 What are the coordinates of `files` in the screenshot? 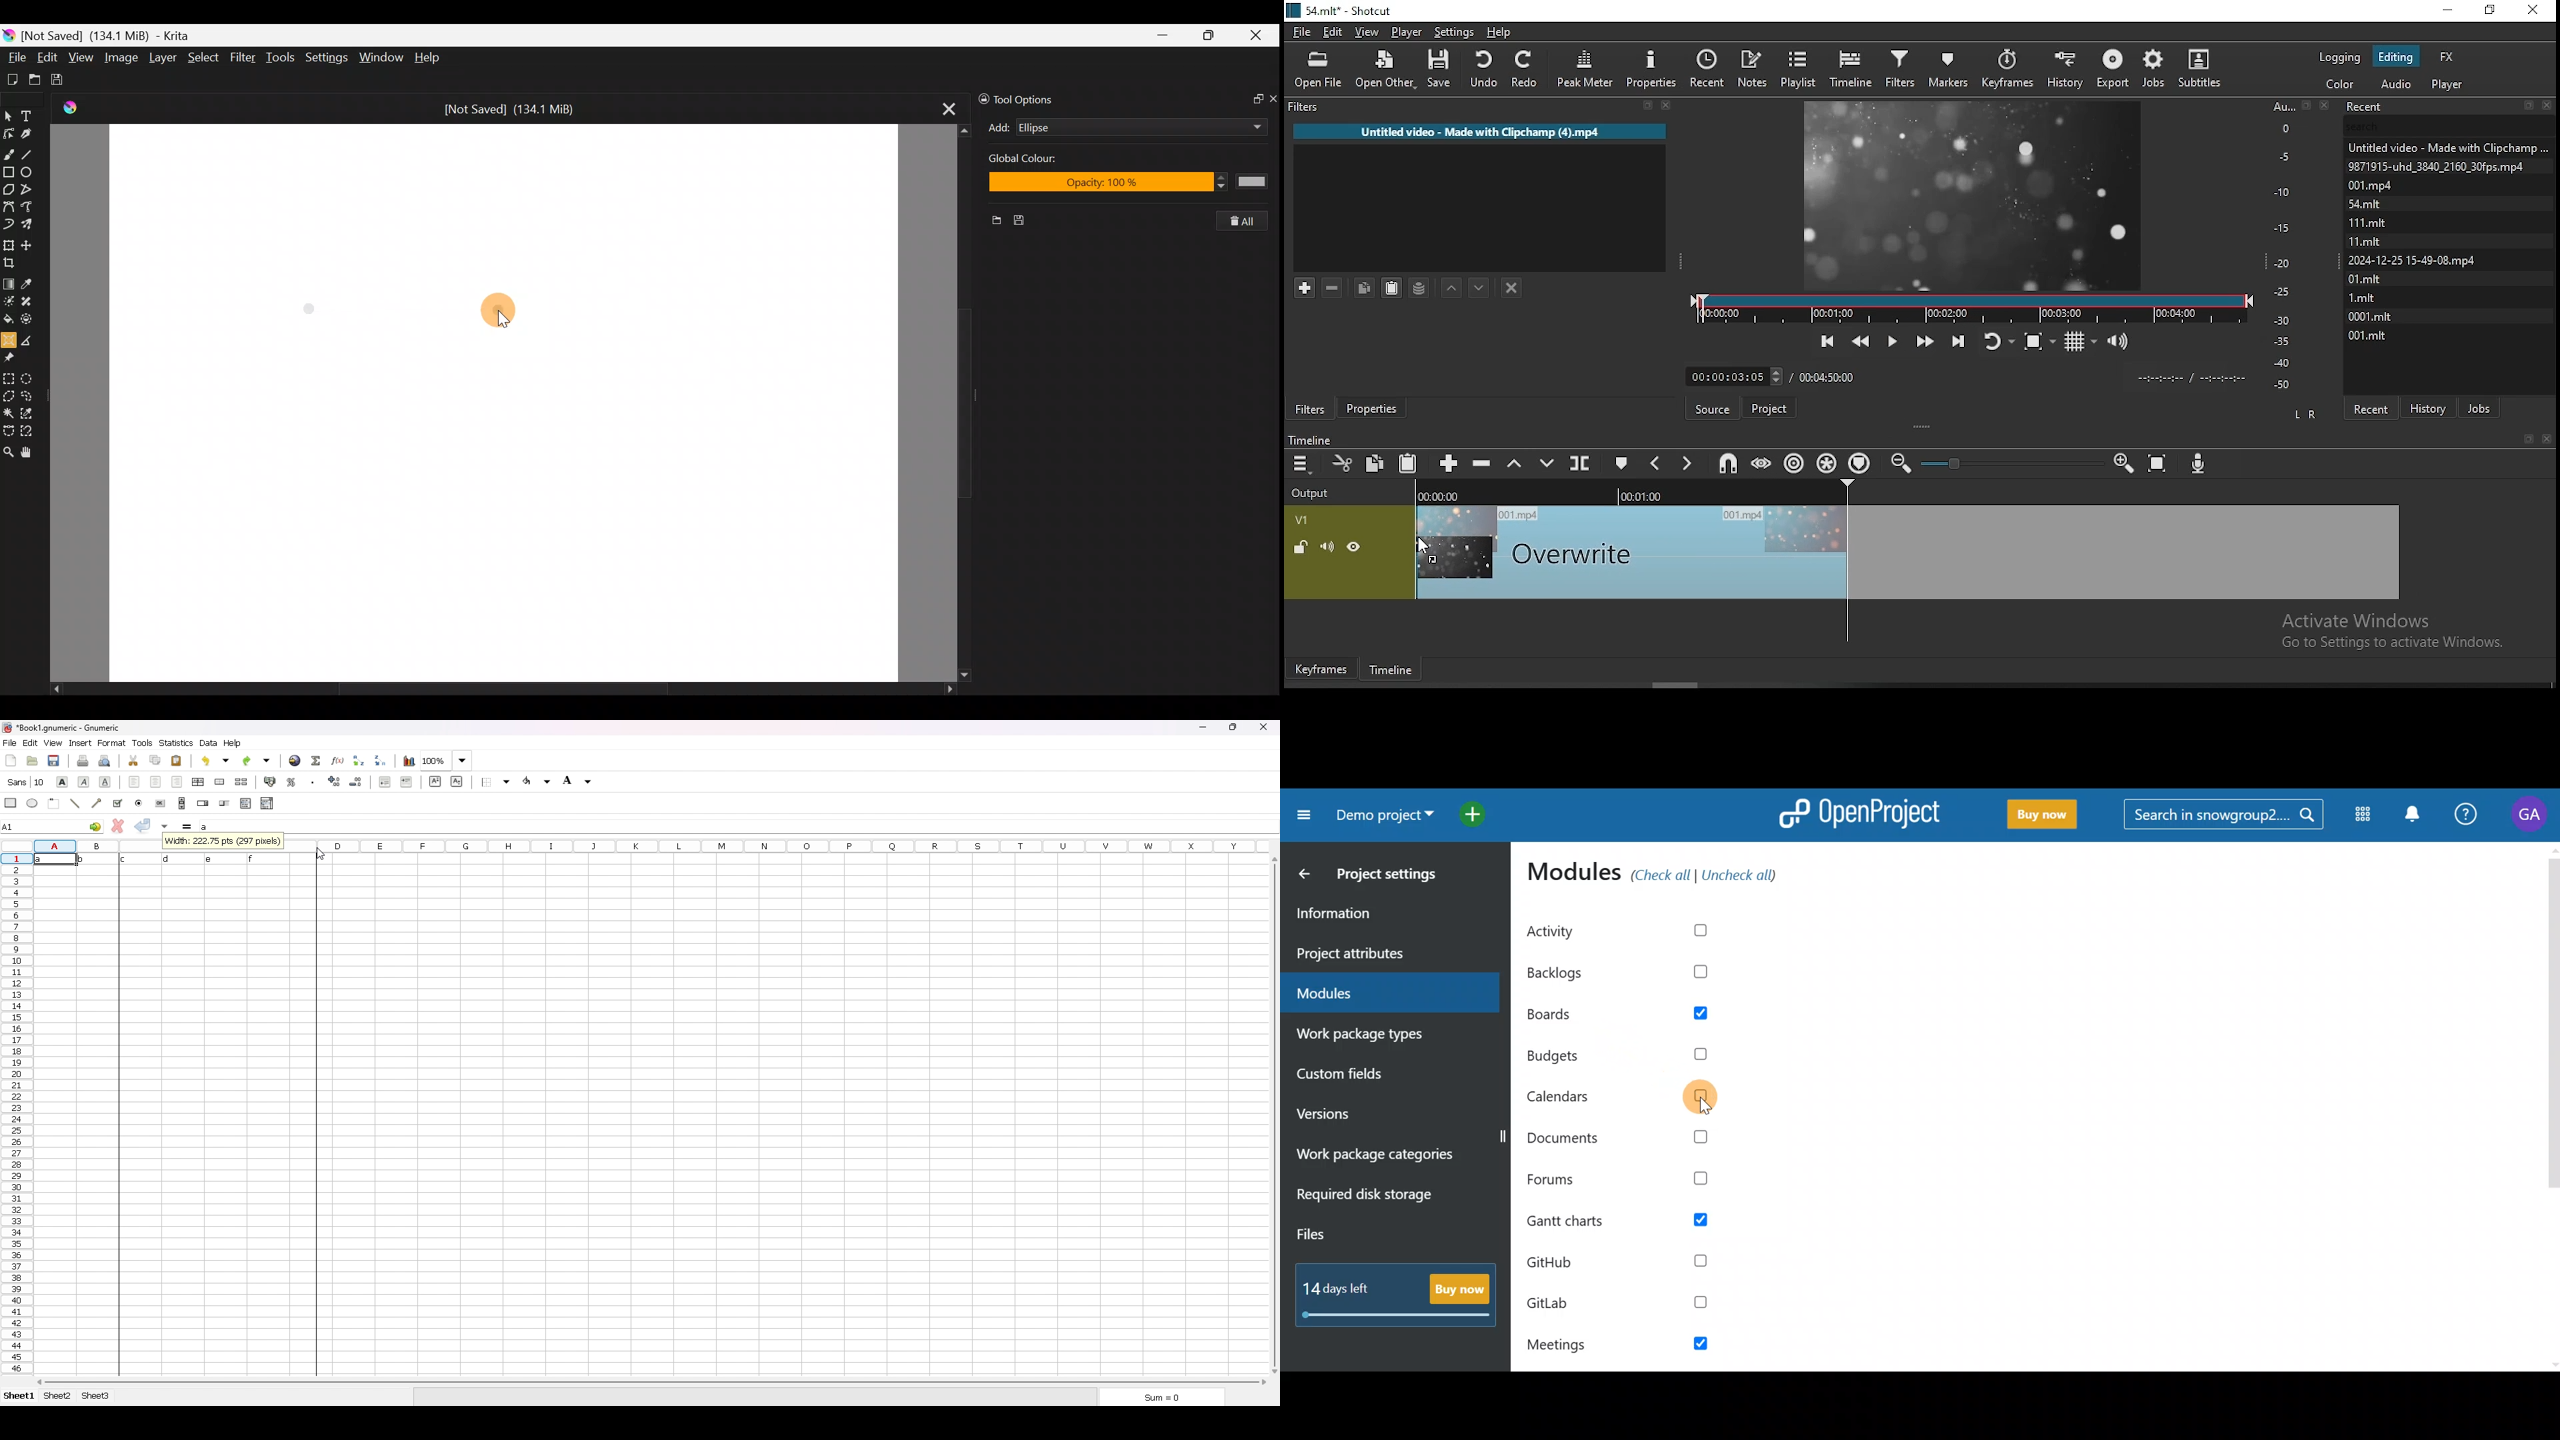 It's located at (2361, 297).